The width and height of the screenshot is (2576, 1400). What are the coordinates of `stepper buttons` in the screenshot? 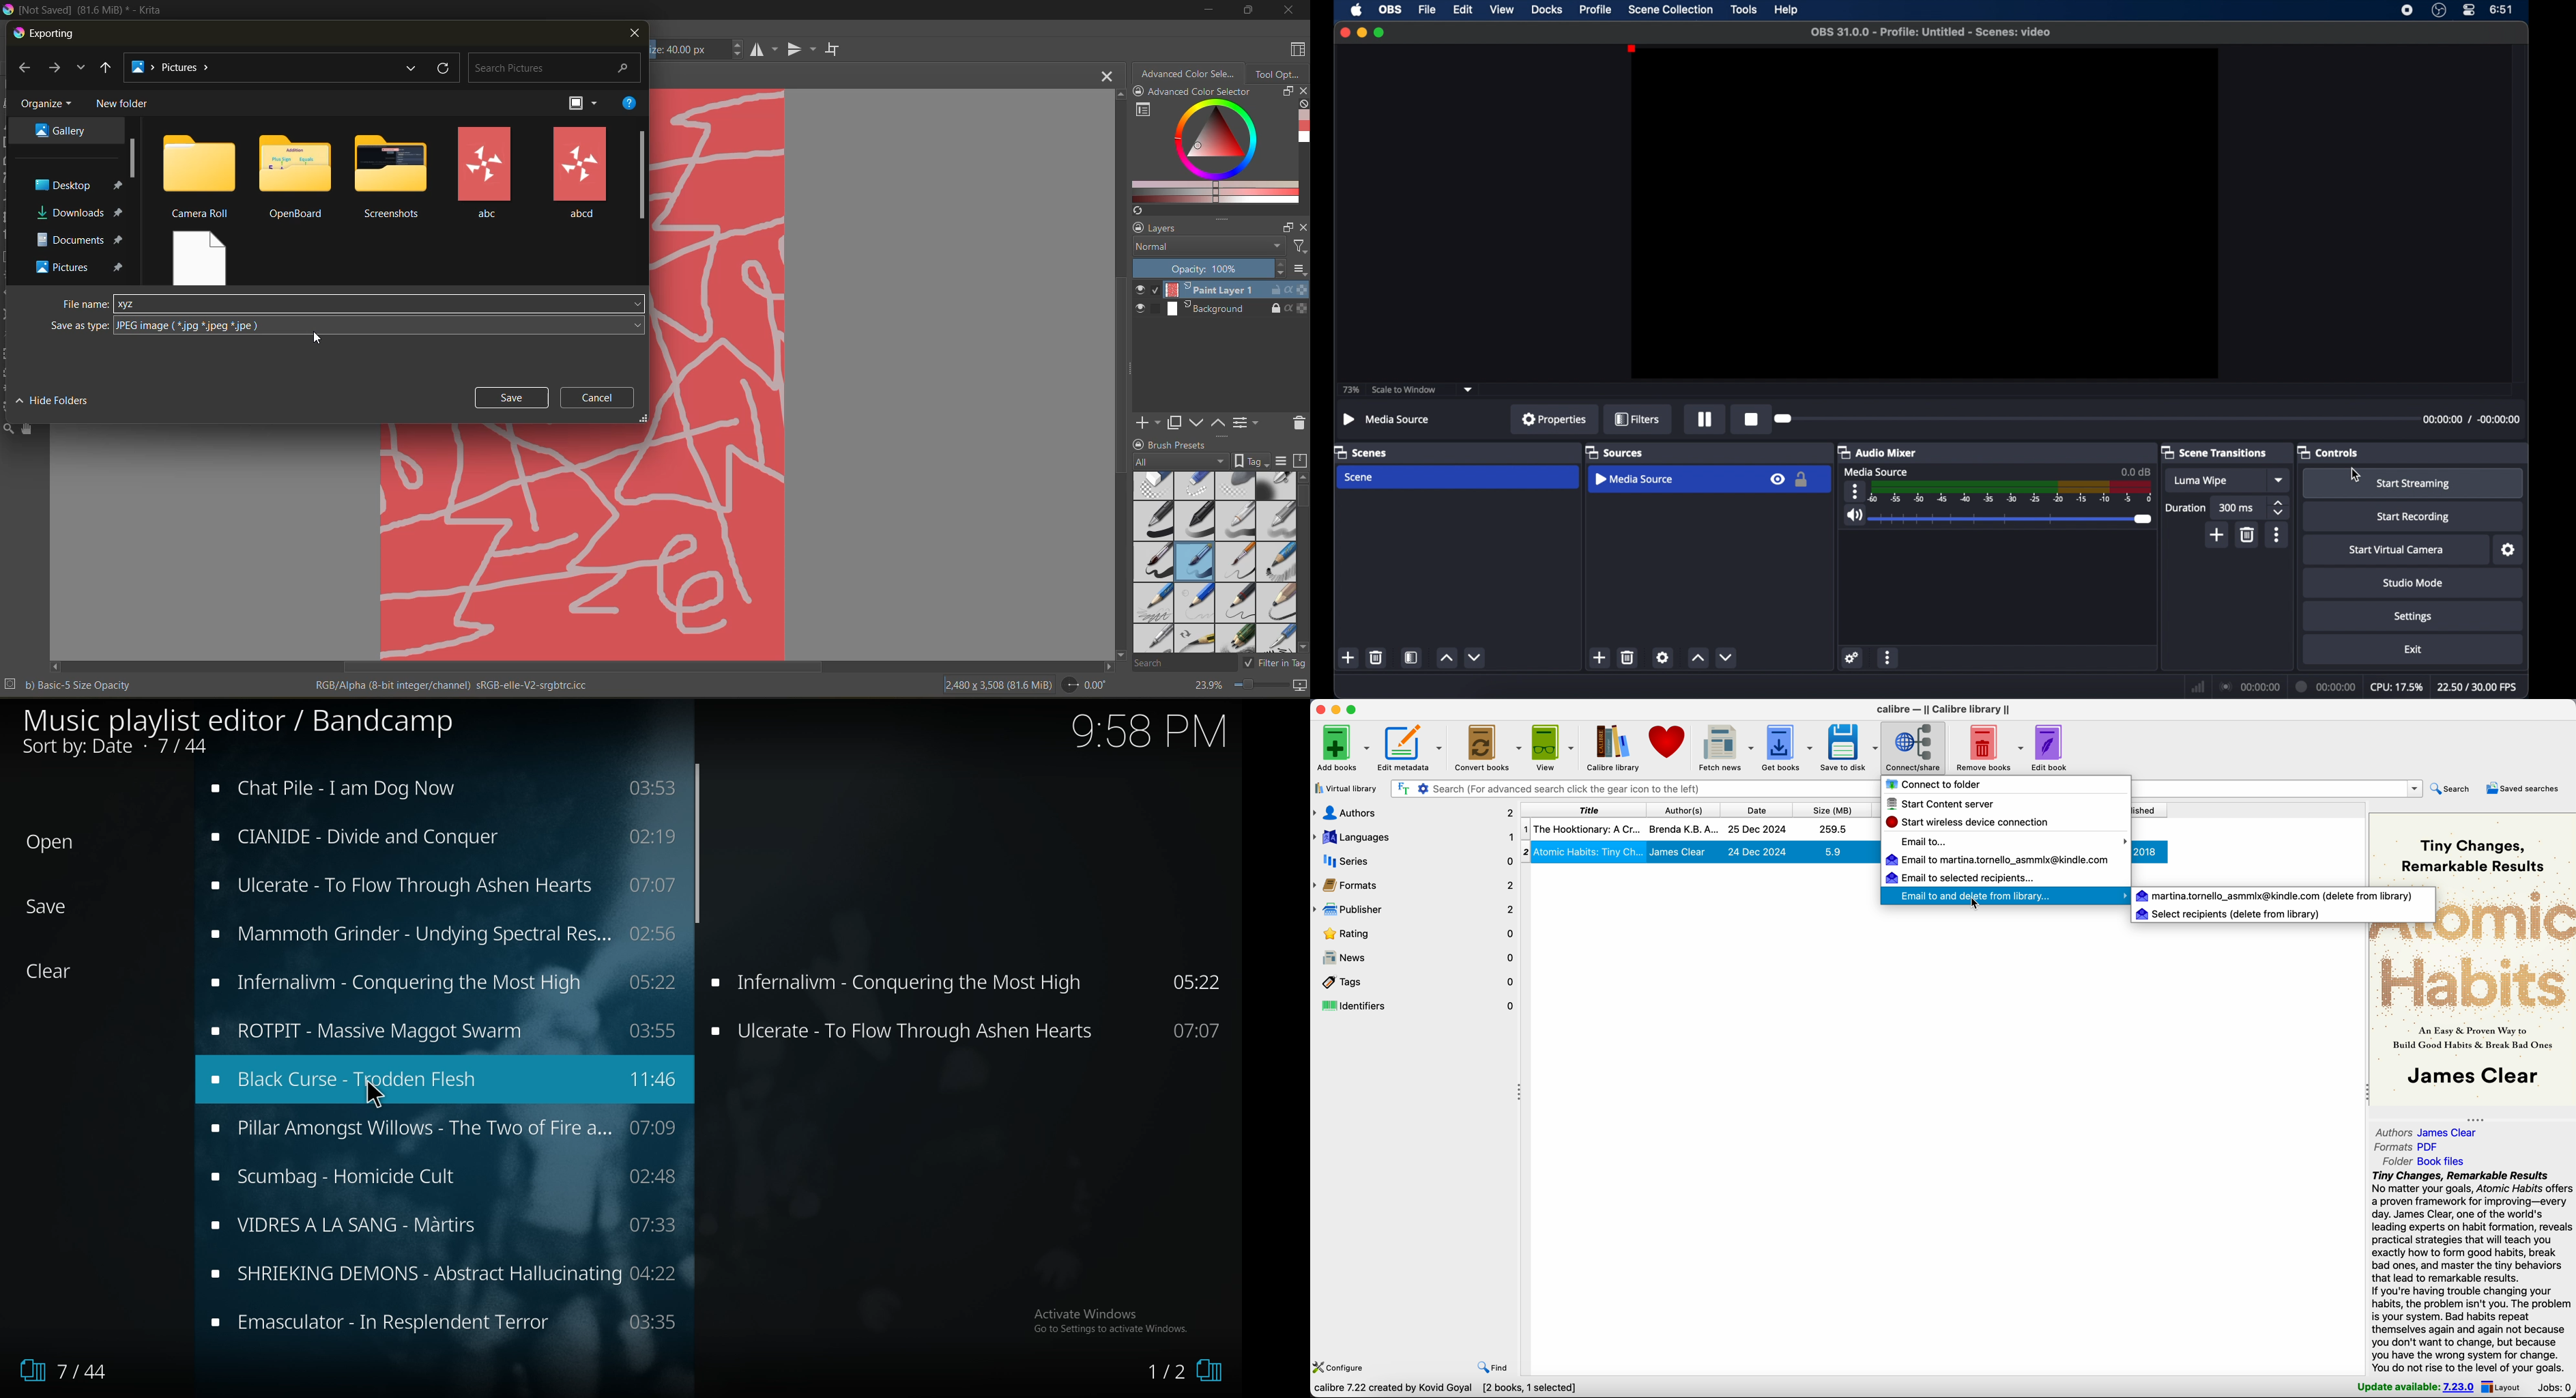 It's located at (2279, 507).